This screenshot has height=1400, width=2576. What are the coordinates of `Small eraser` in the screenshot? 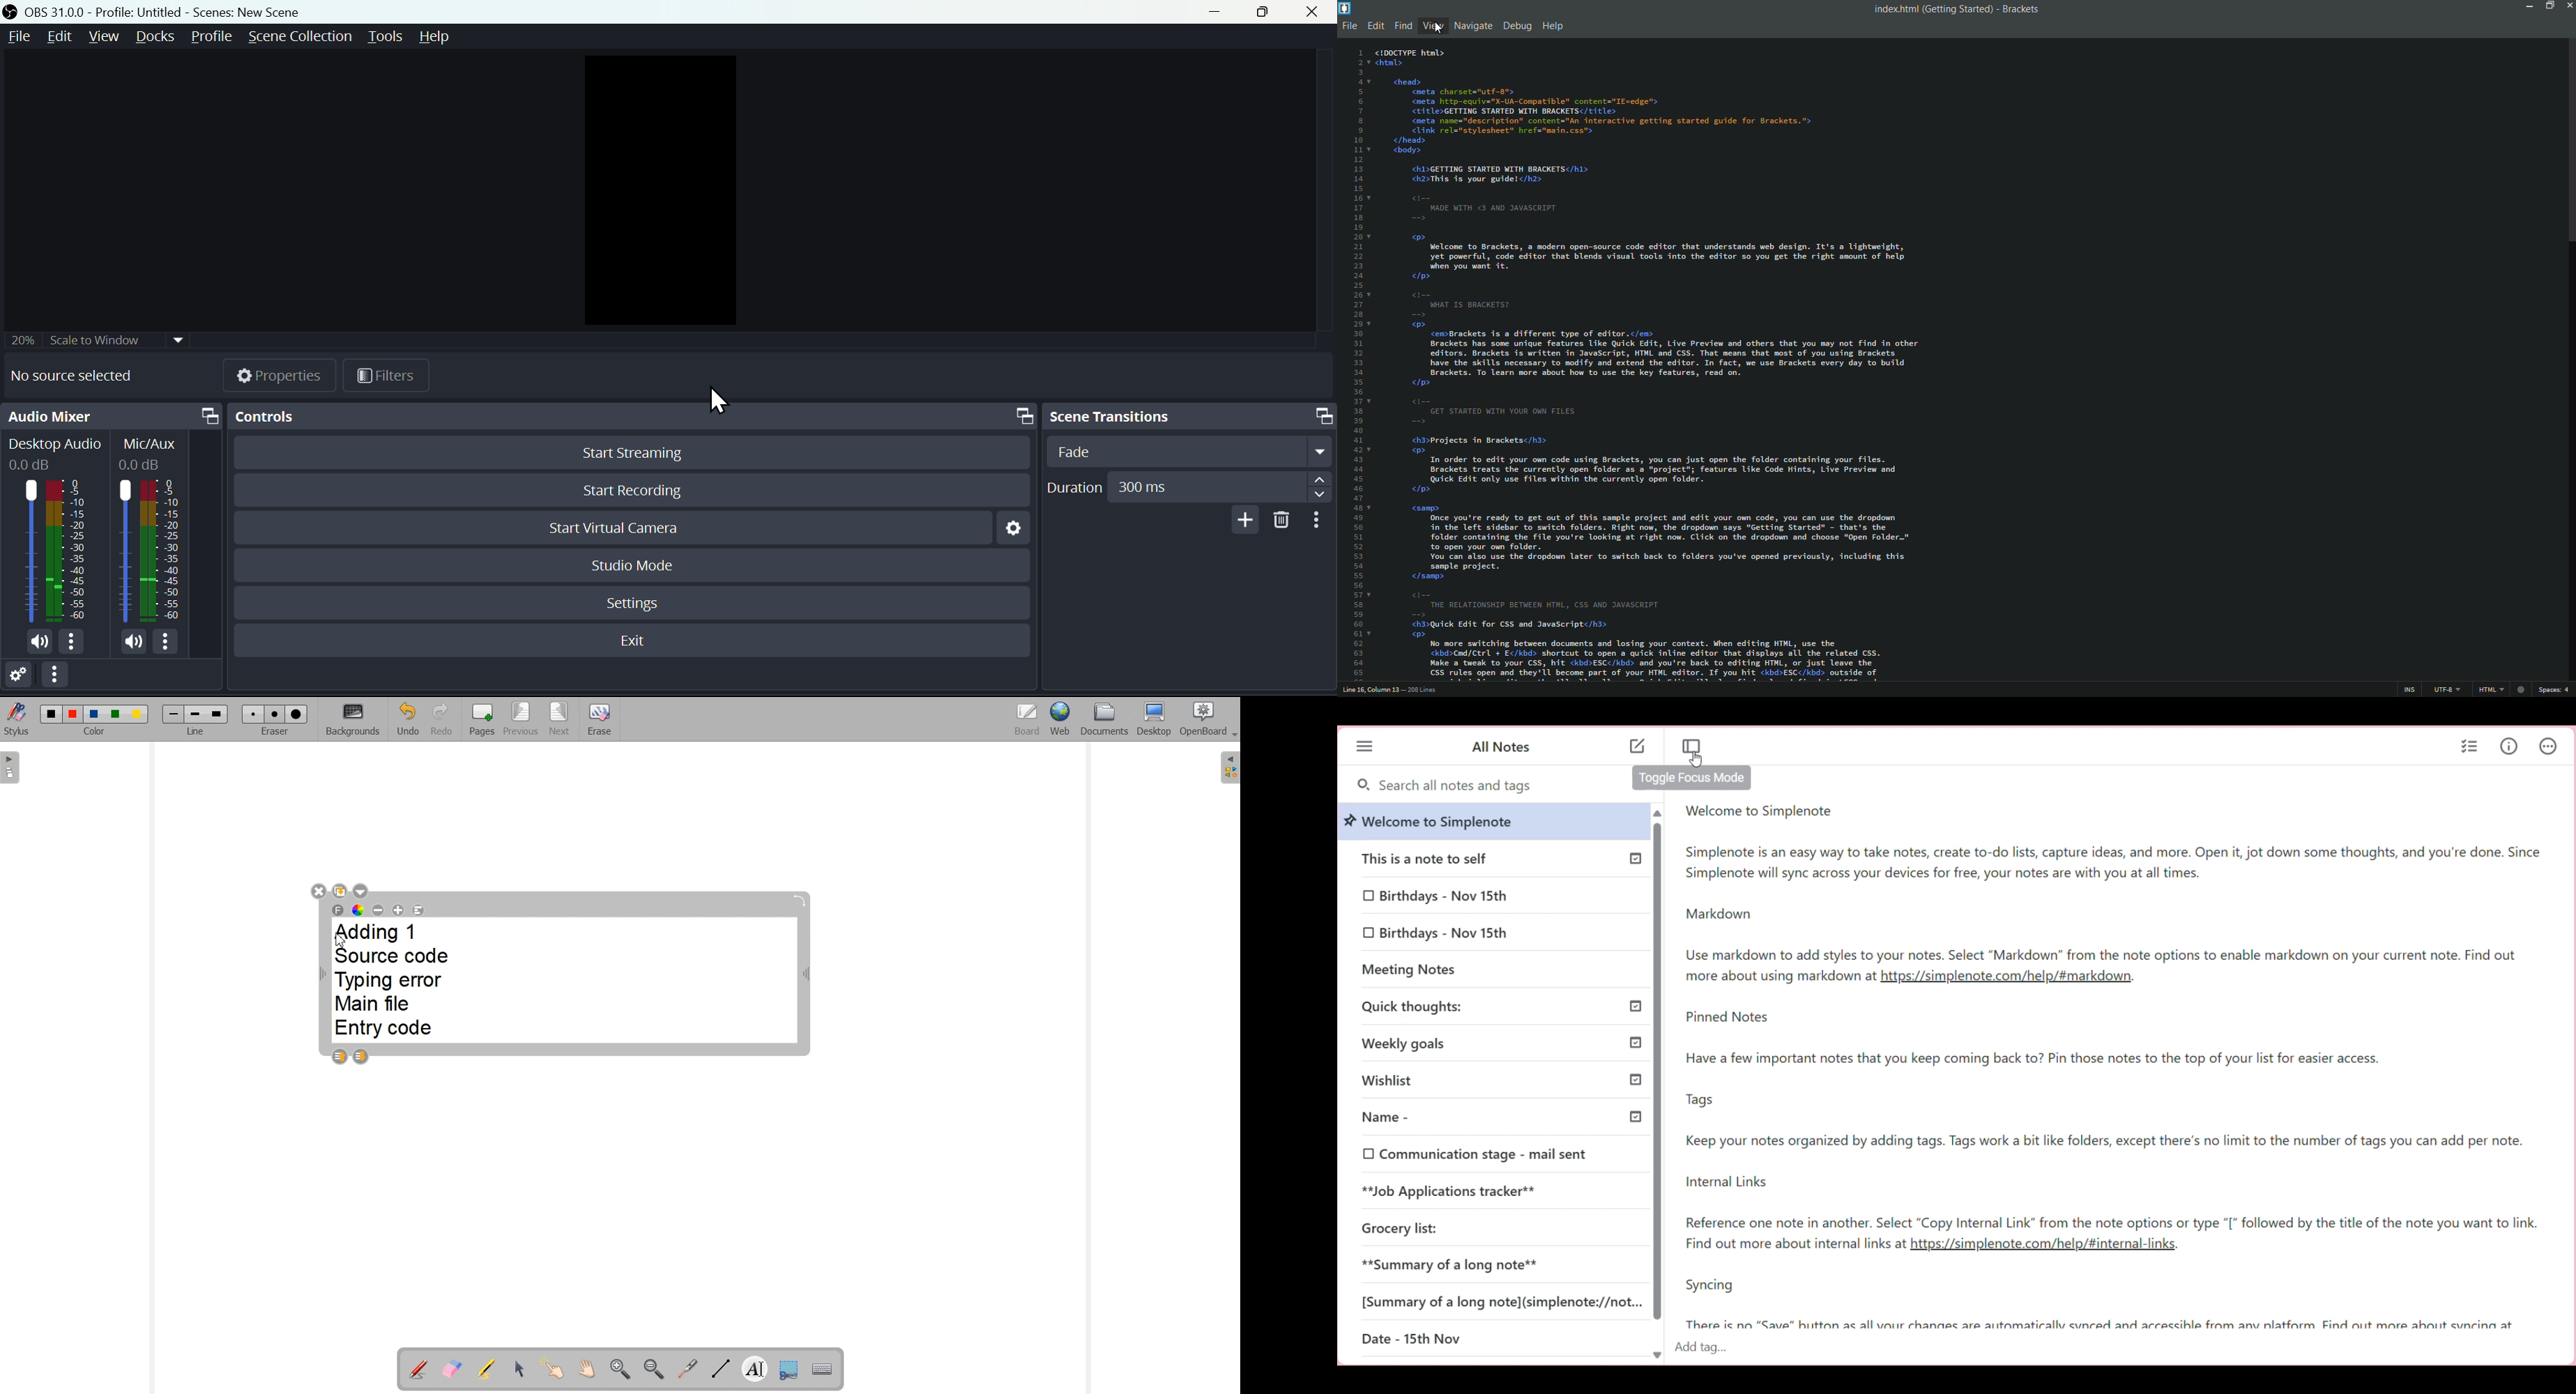 It's located at (254, 714).